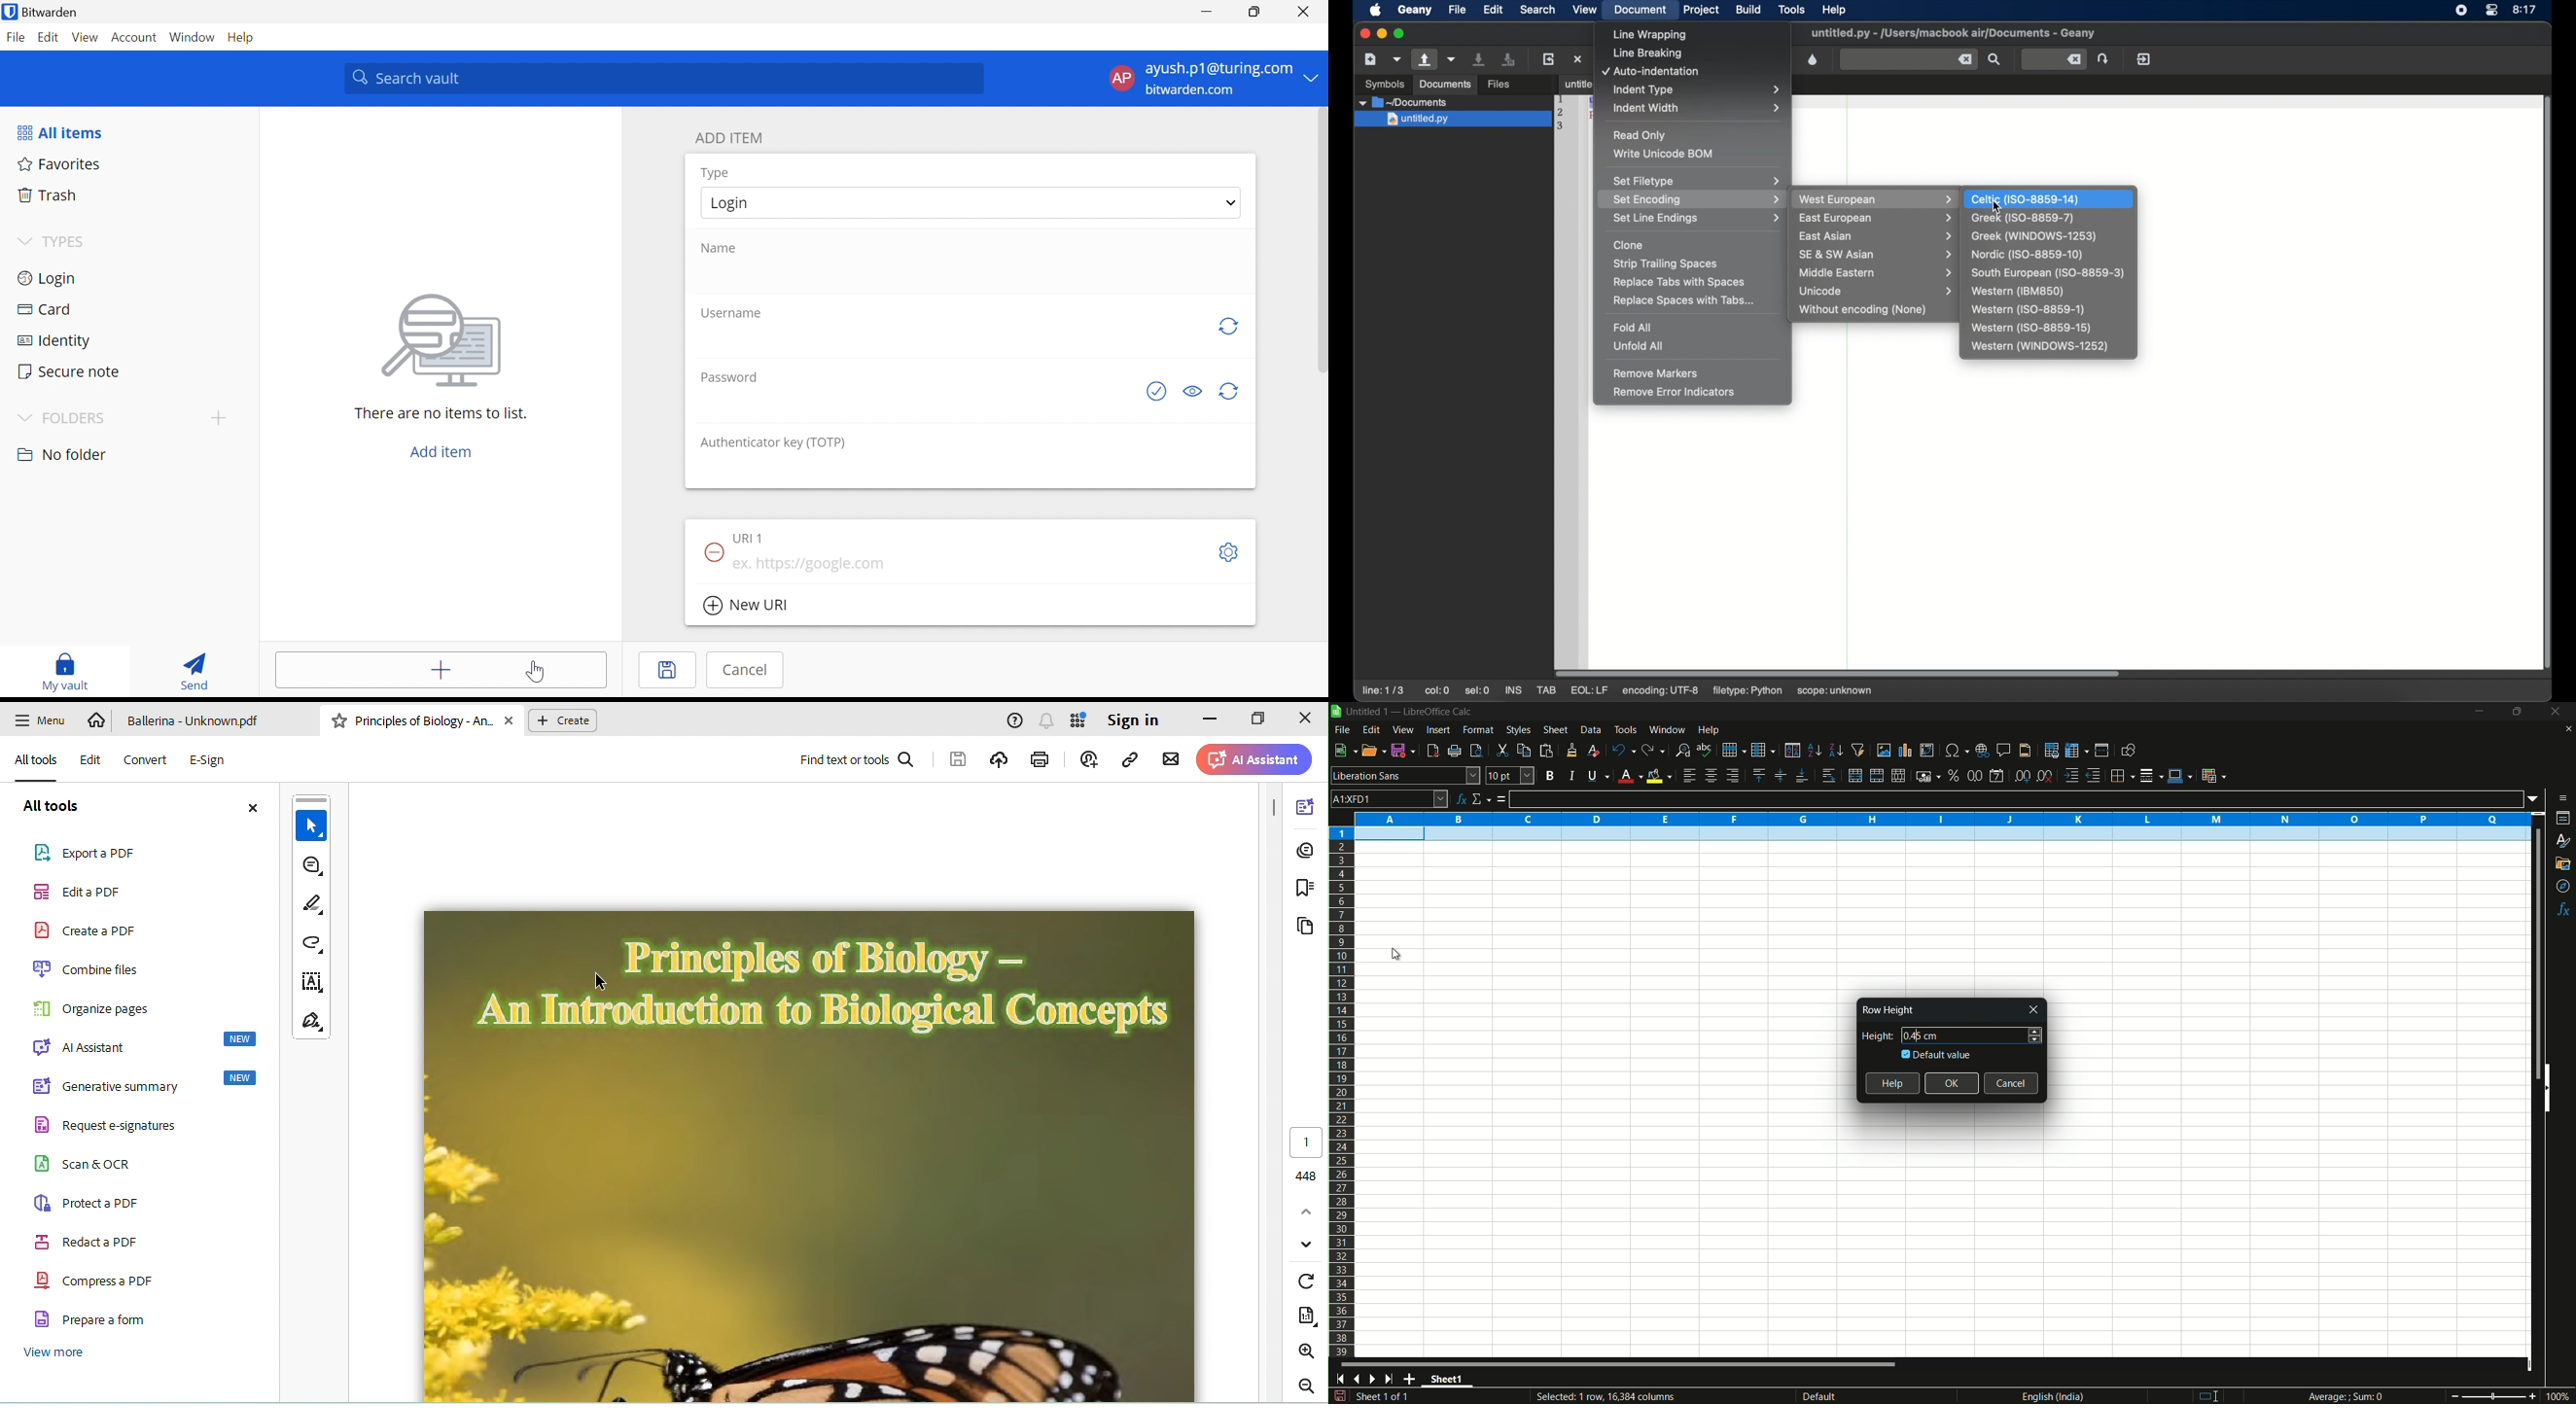  I want to click on format as percent, so click(1954, 775).